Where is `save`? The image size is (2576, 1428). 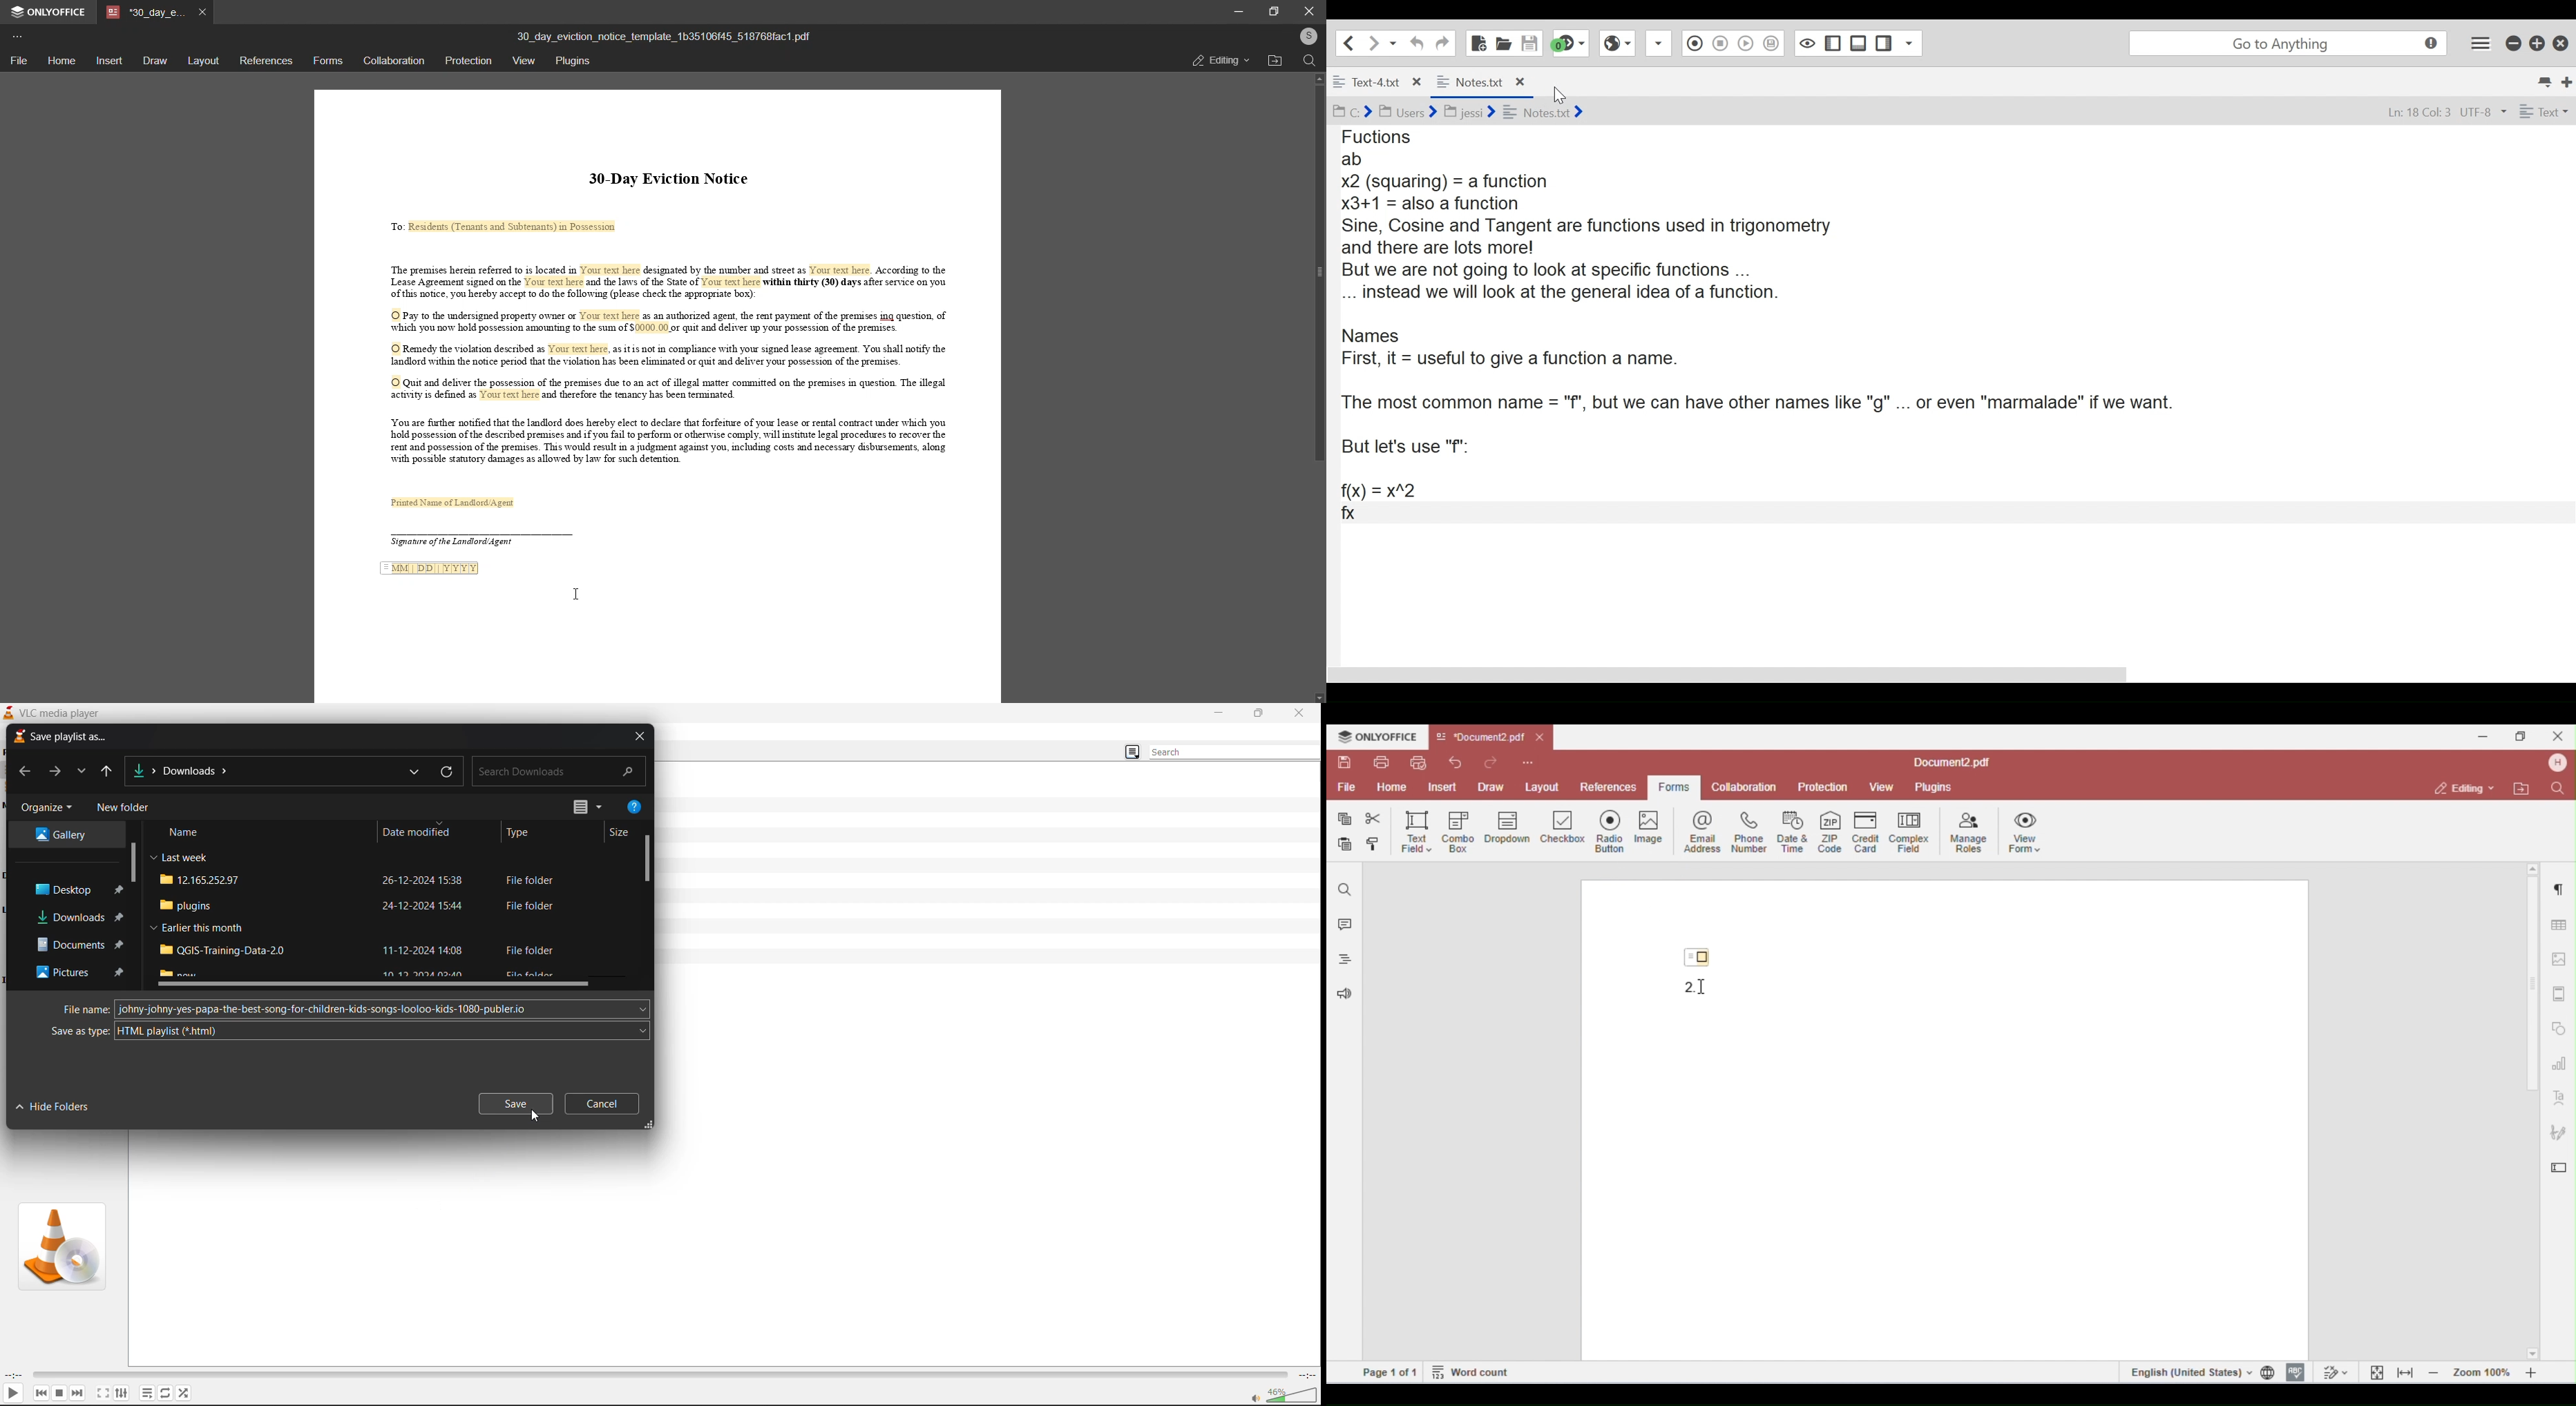 save is located at coordinates (513, 1103).